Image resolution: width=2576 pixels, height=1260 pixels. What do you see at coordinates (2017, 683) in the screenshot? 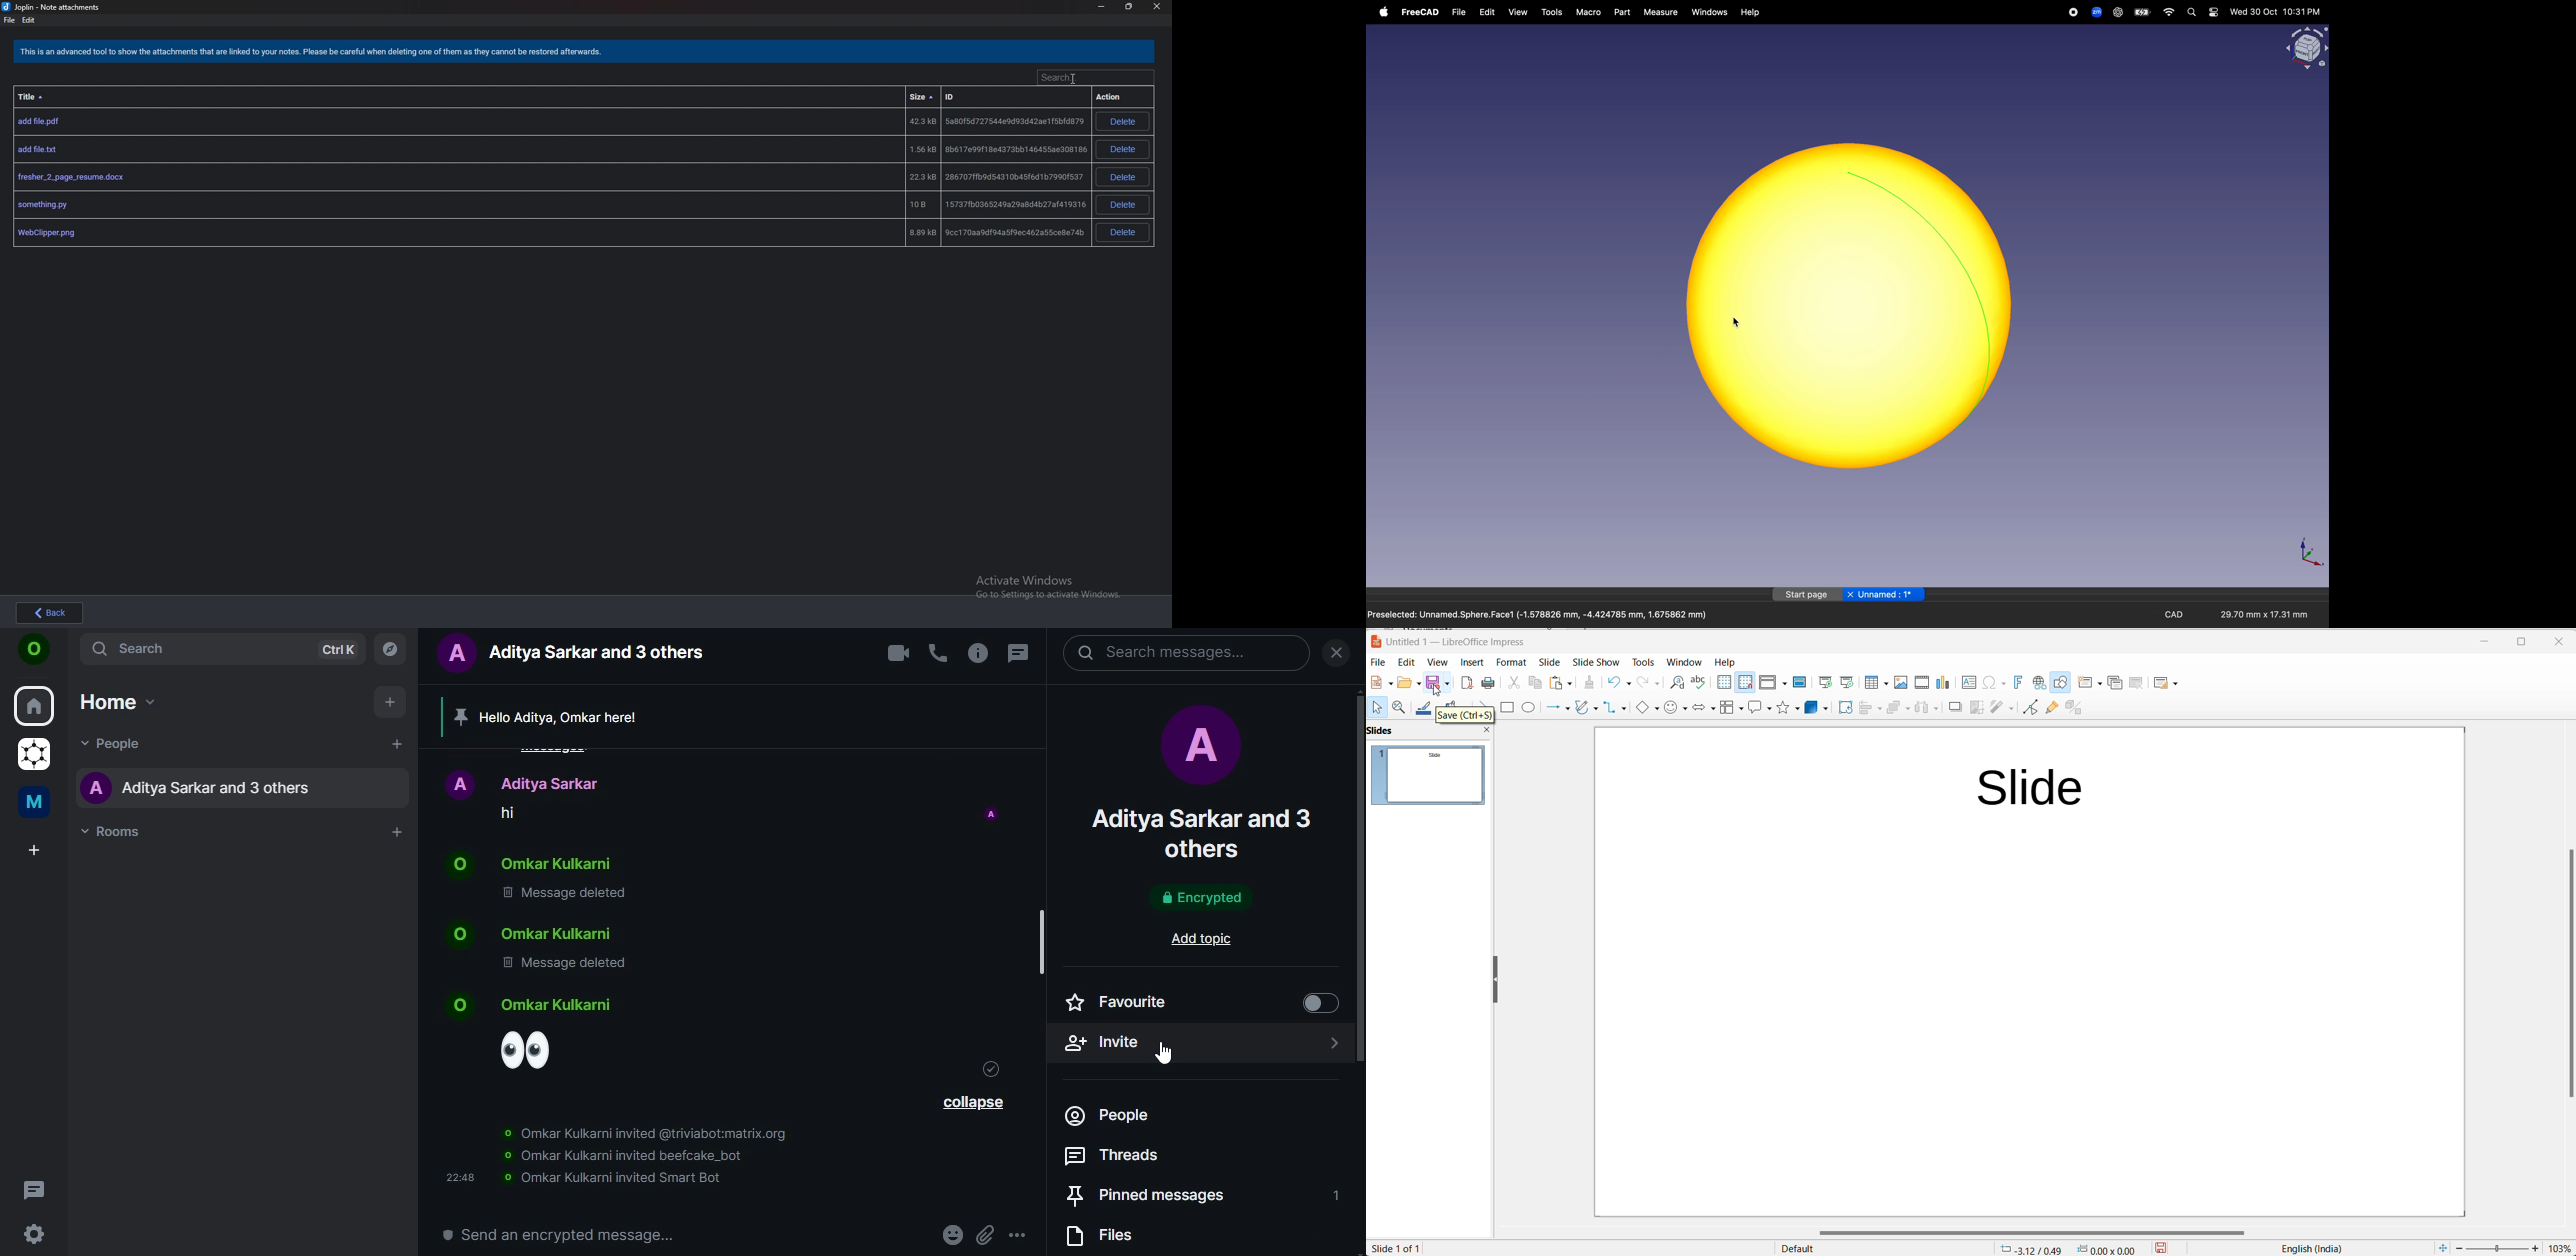
I see `insert fontwork text` at bounding box center [2017, 683].